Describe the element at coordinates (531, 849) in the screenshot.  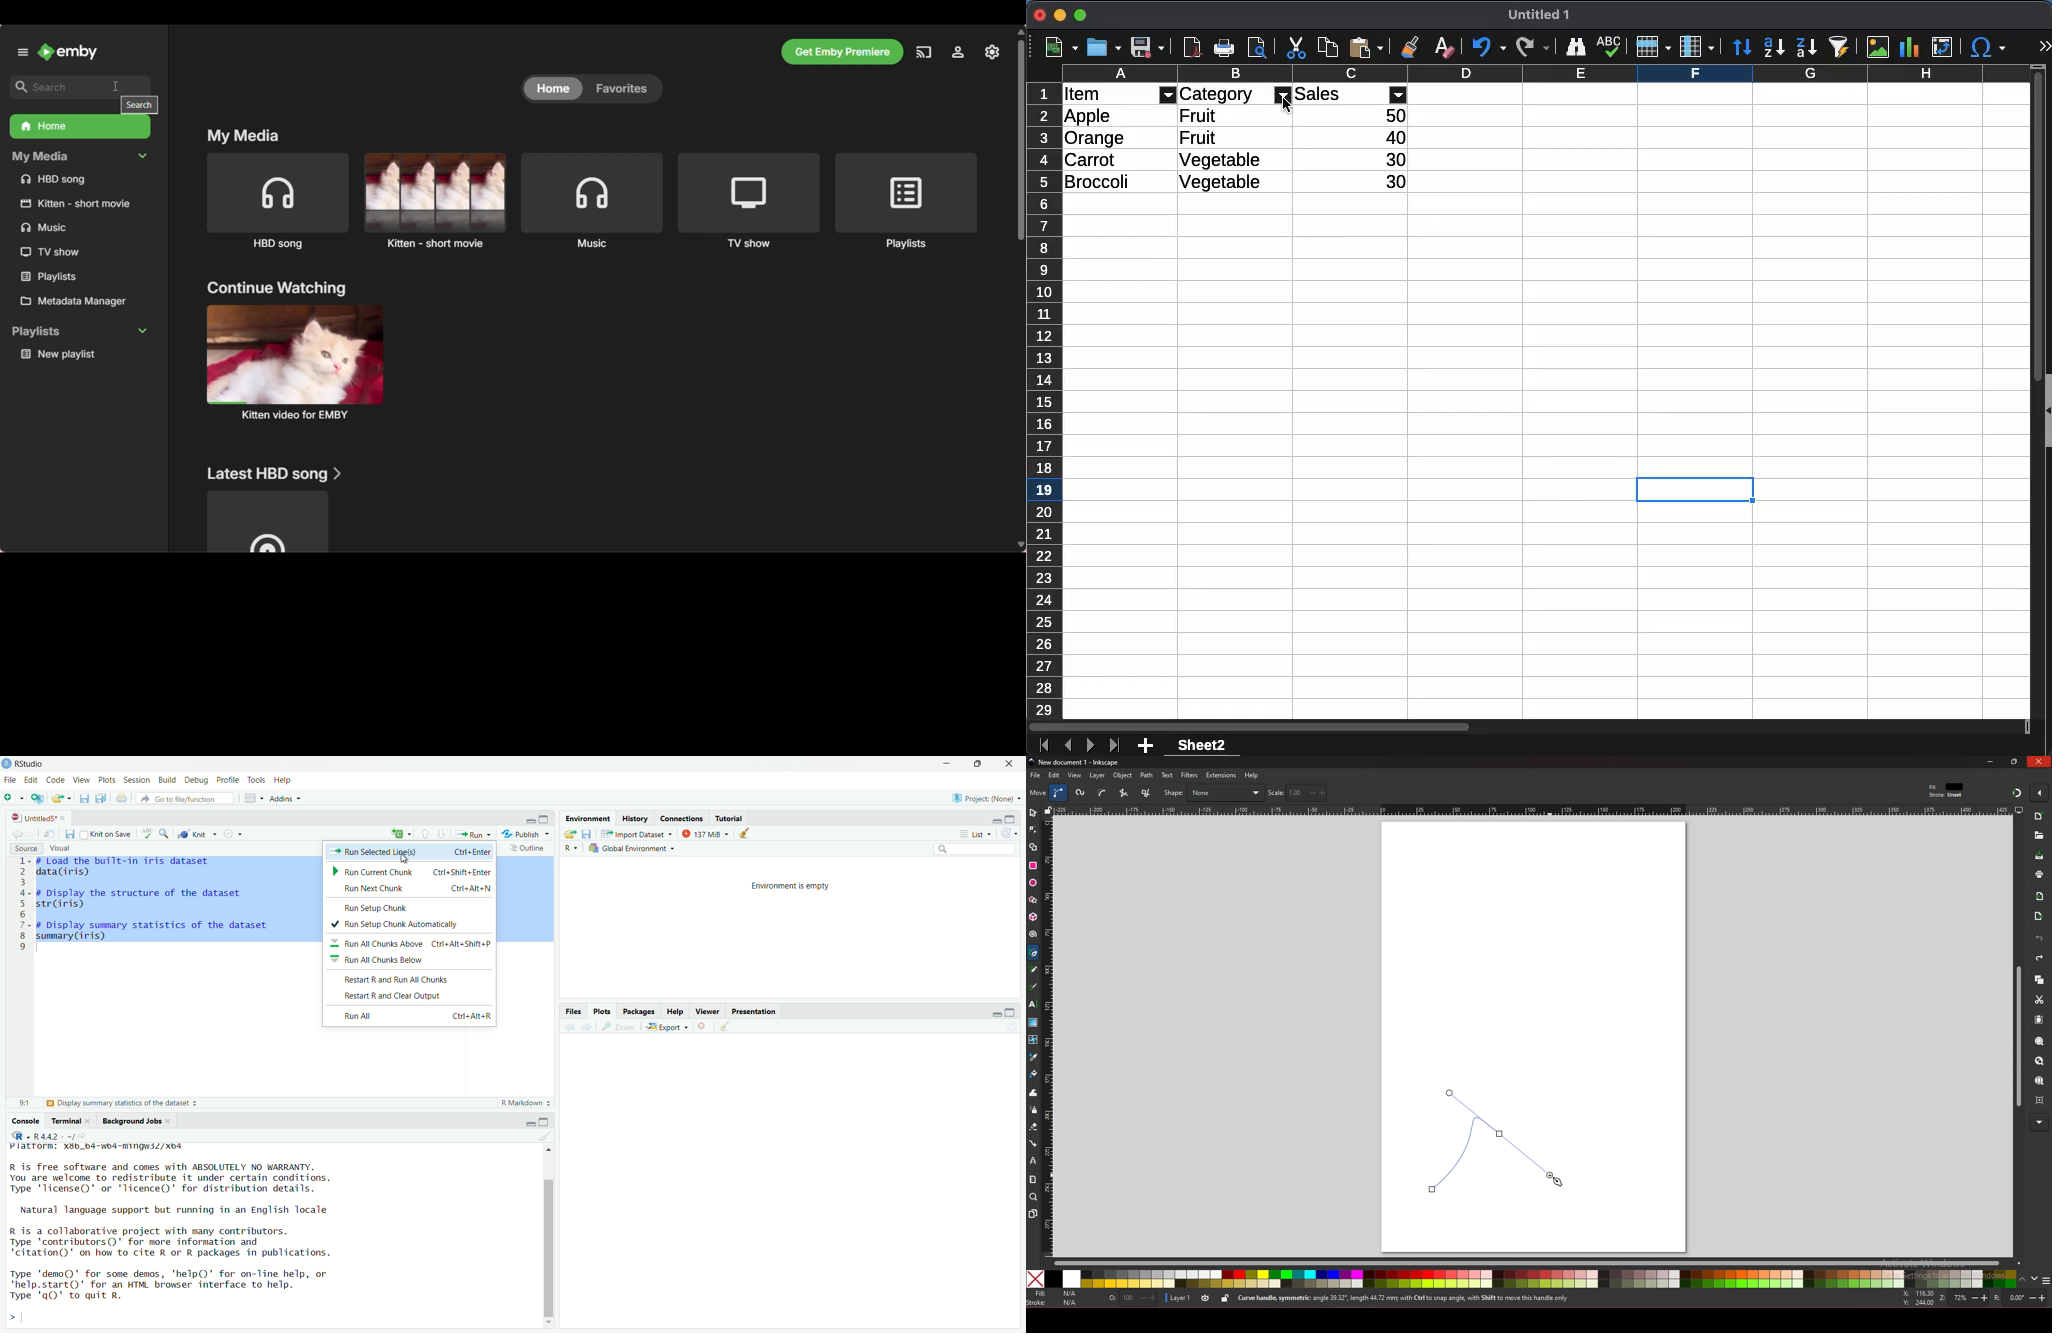
I see `Outline` at that location.